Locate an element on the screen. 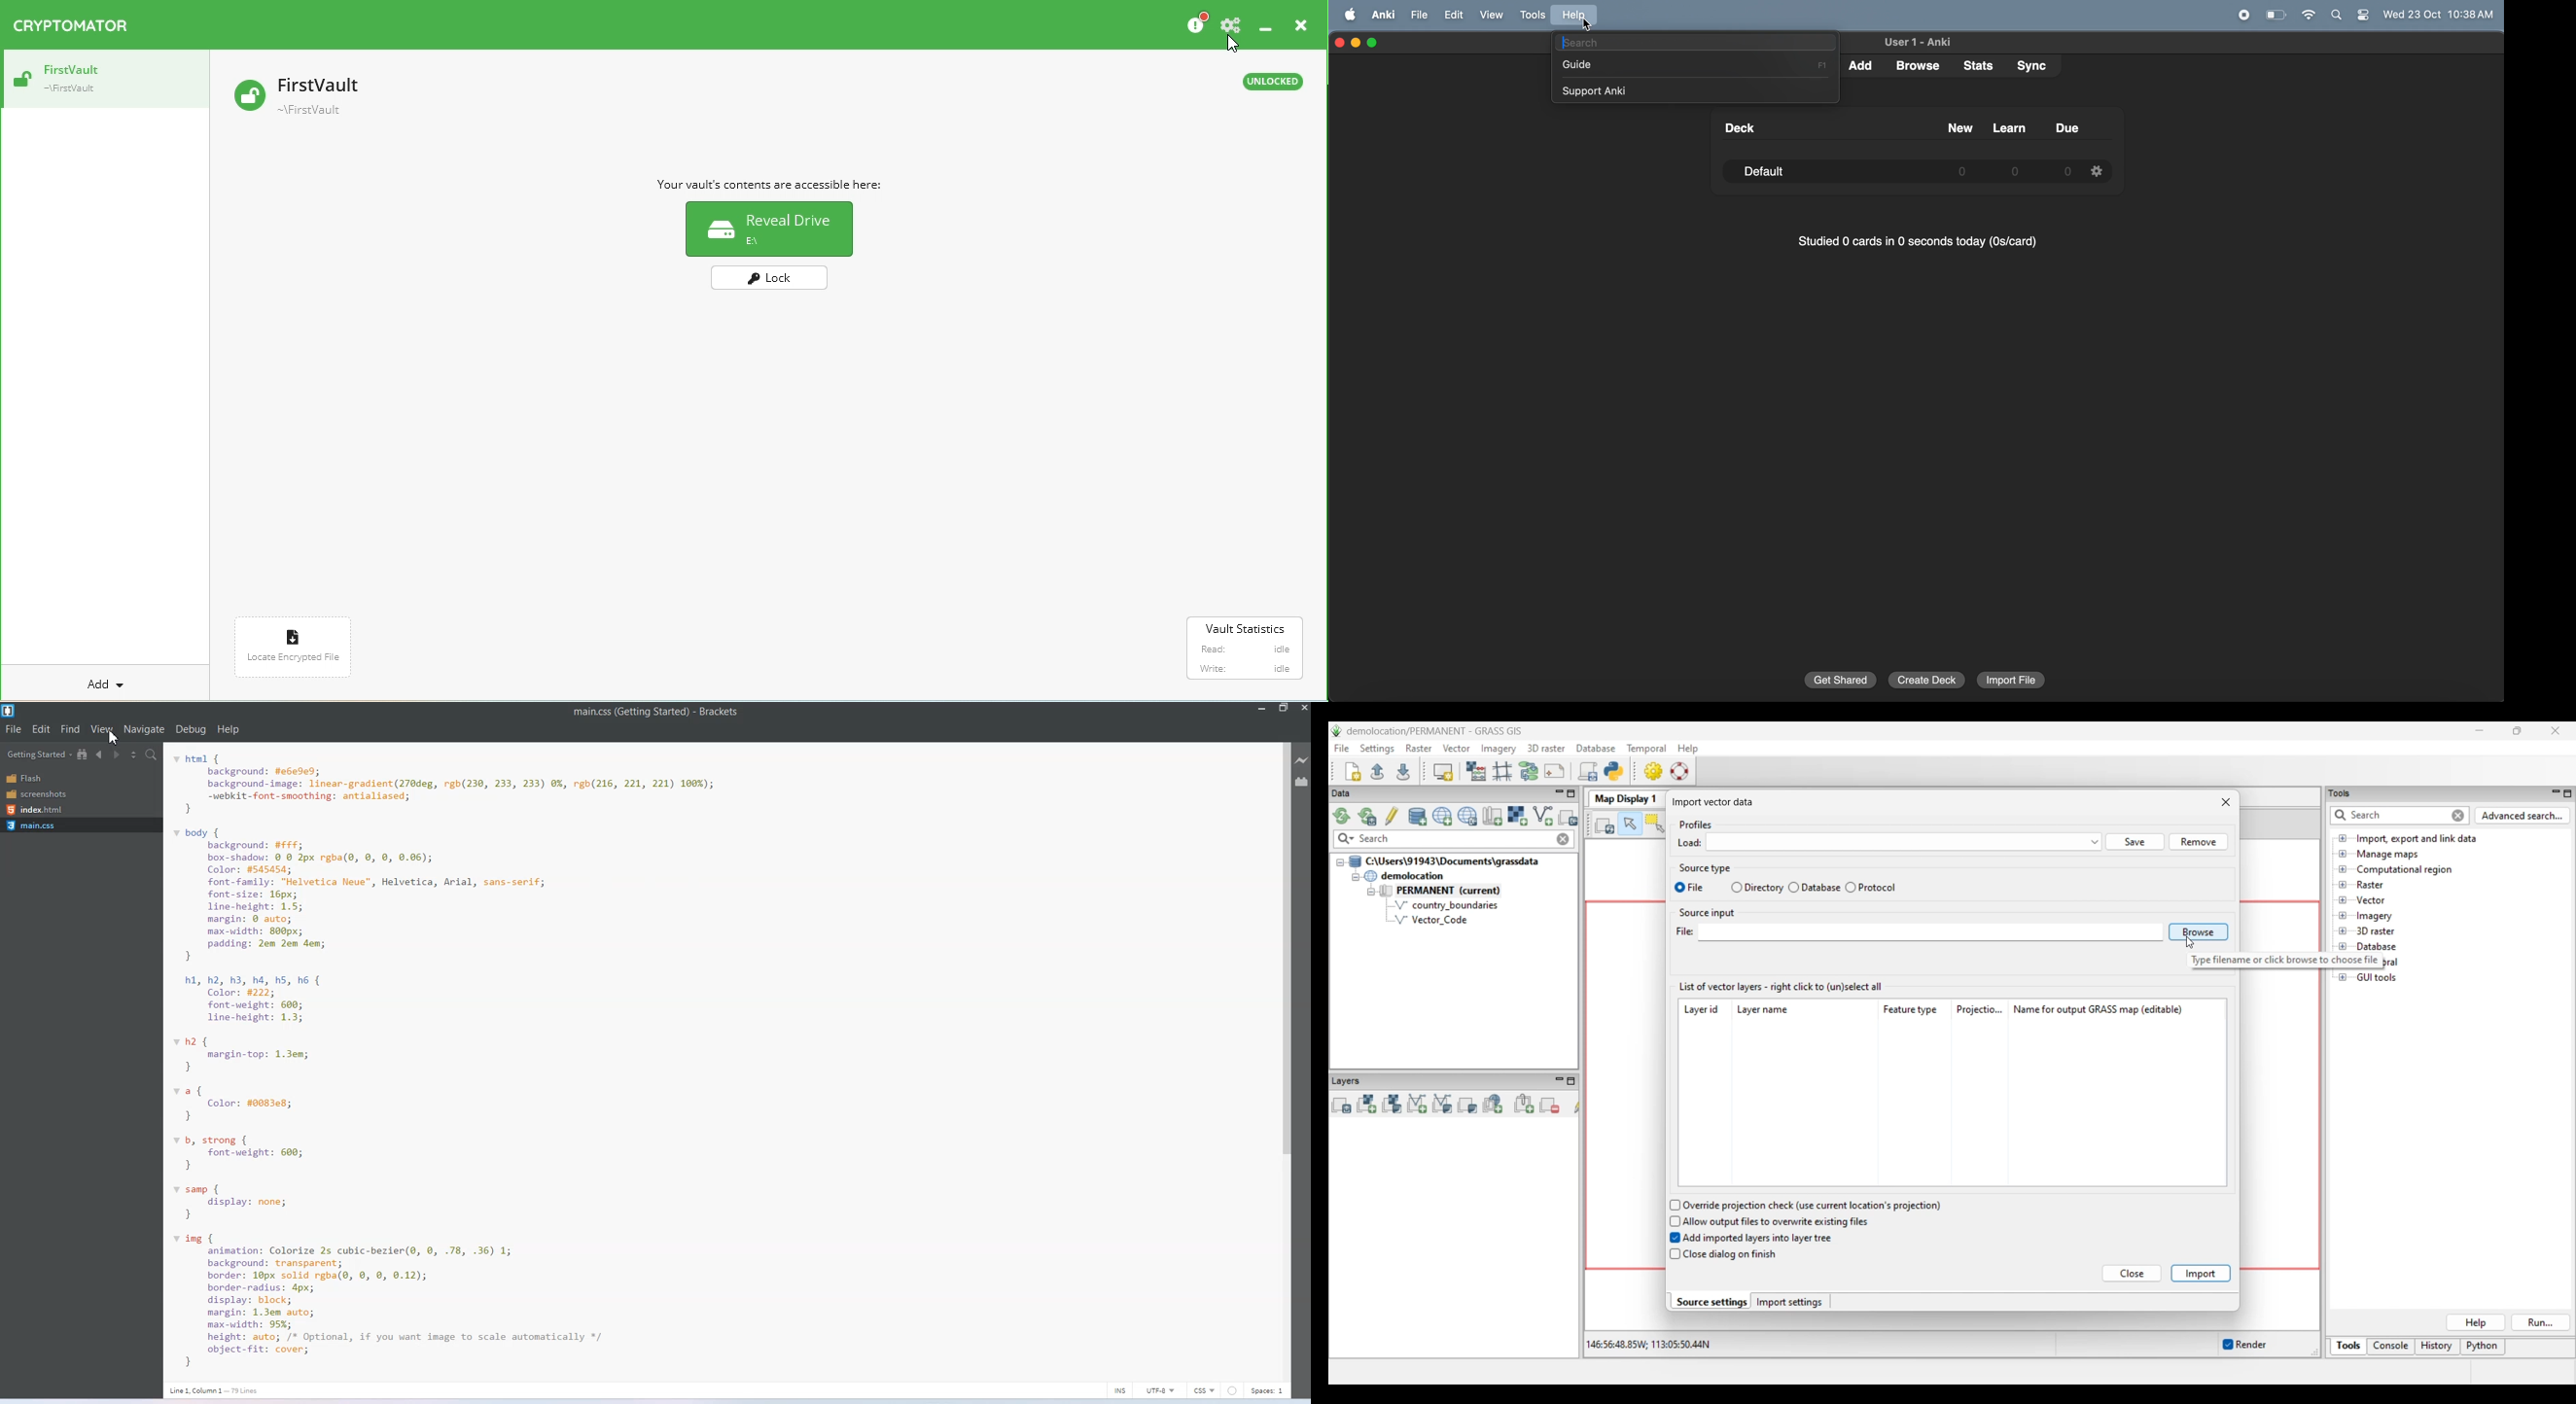  Toggles is located at coordinates (2363, 16).